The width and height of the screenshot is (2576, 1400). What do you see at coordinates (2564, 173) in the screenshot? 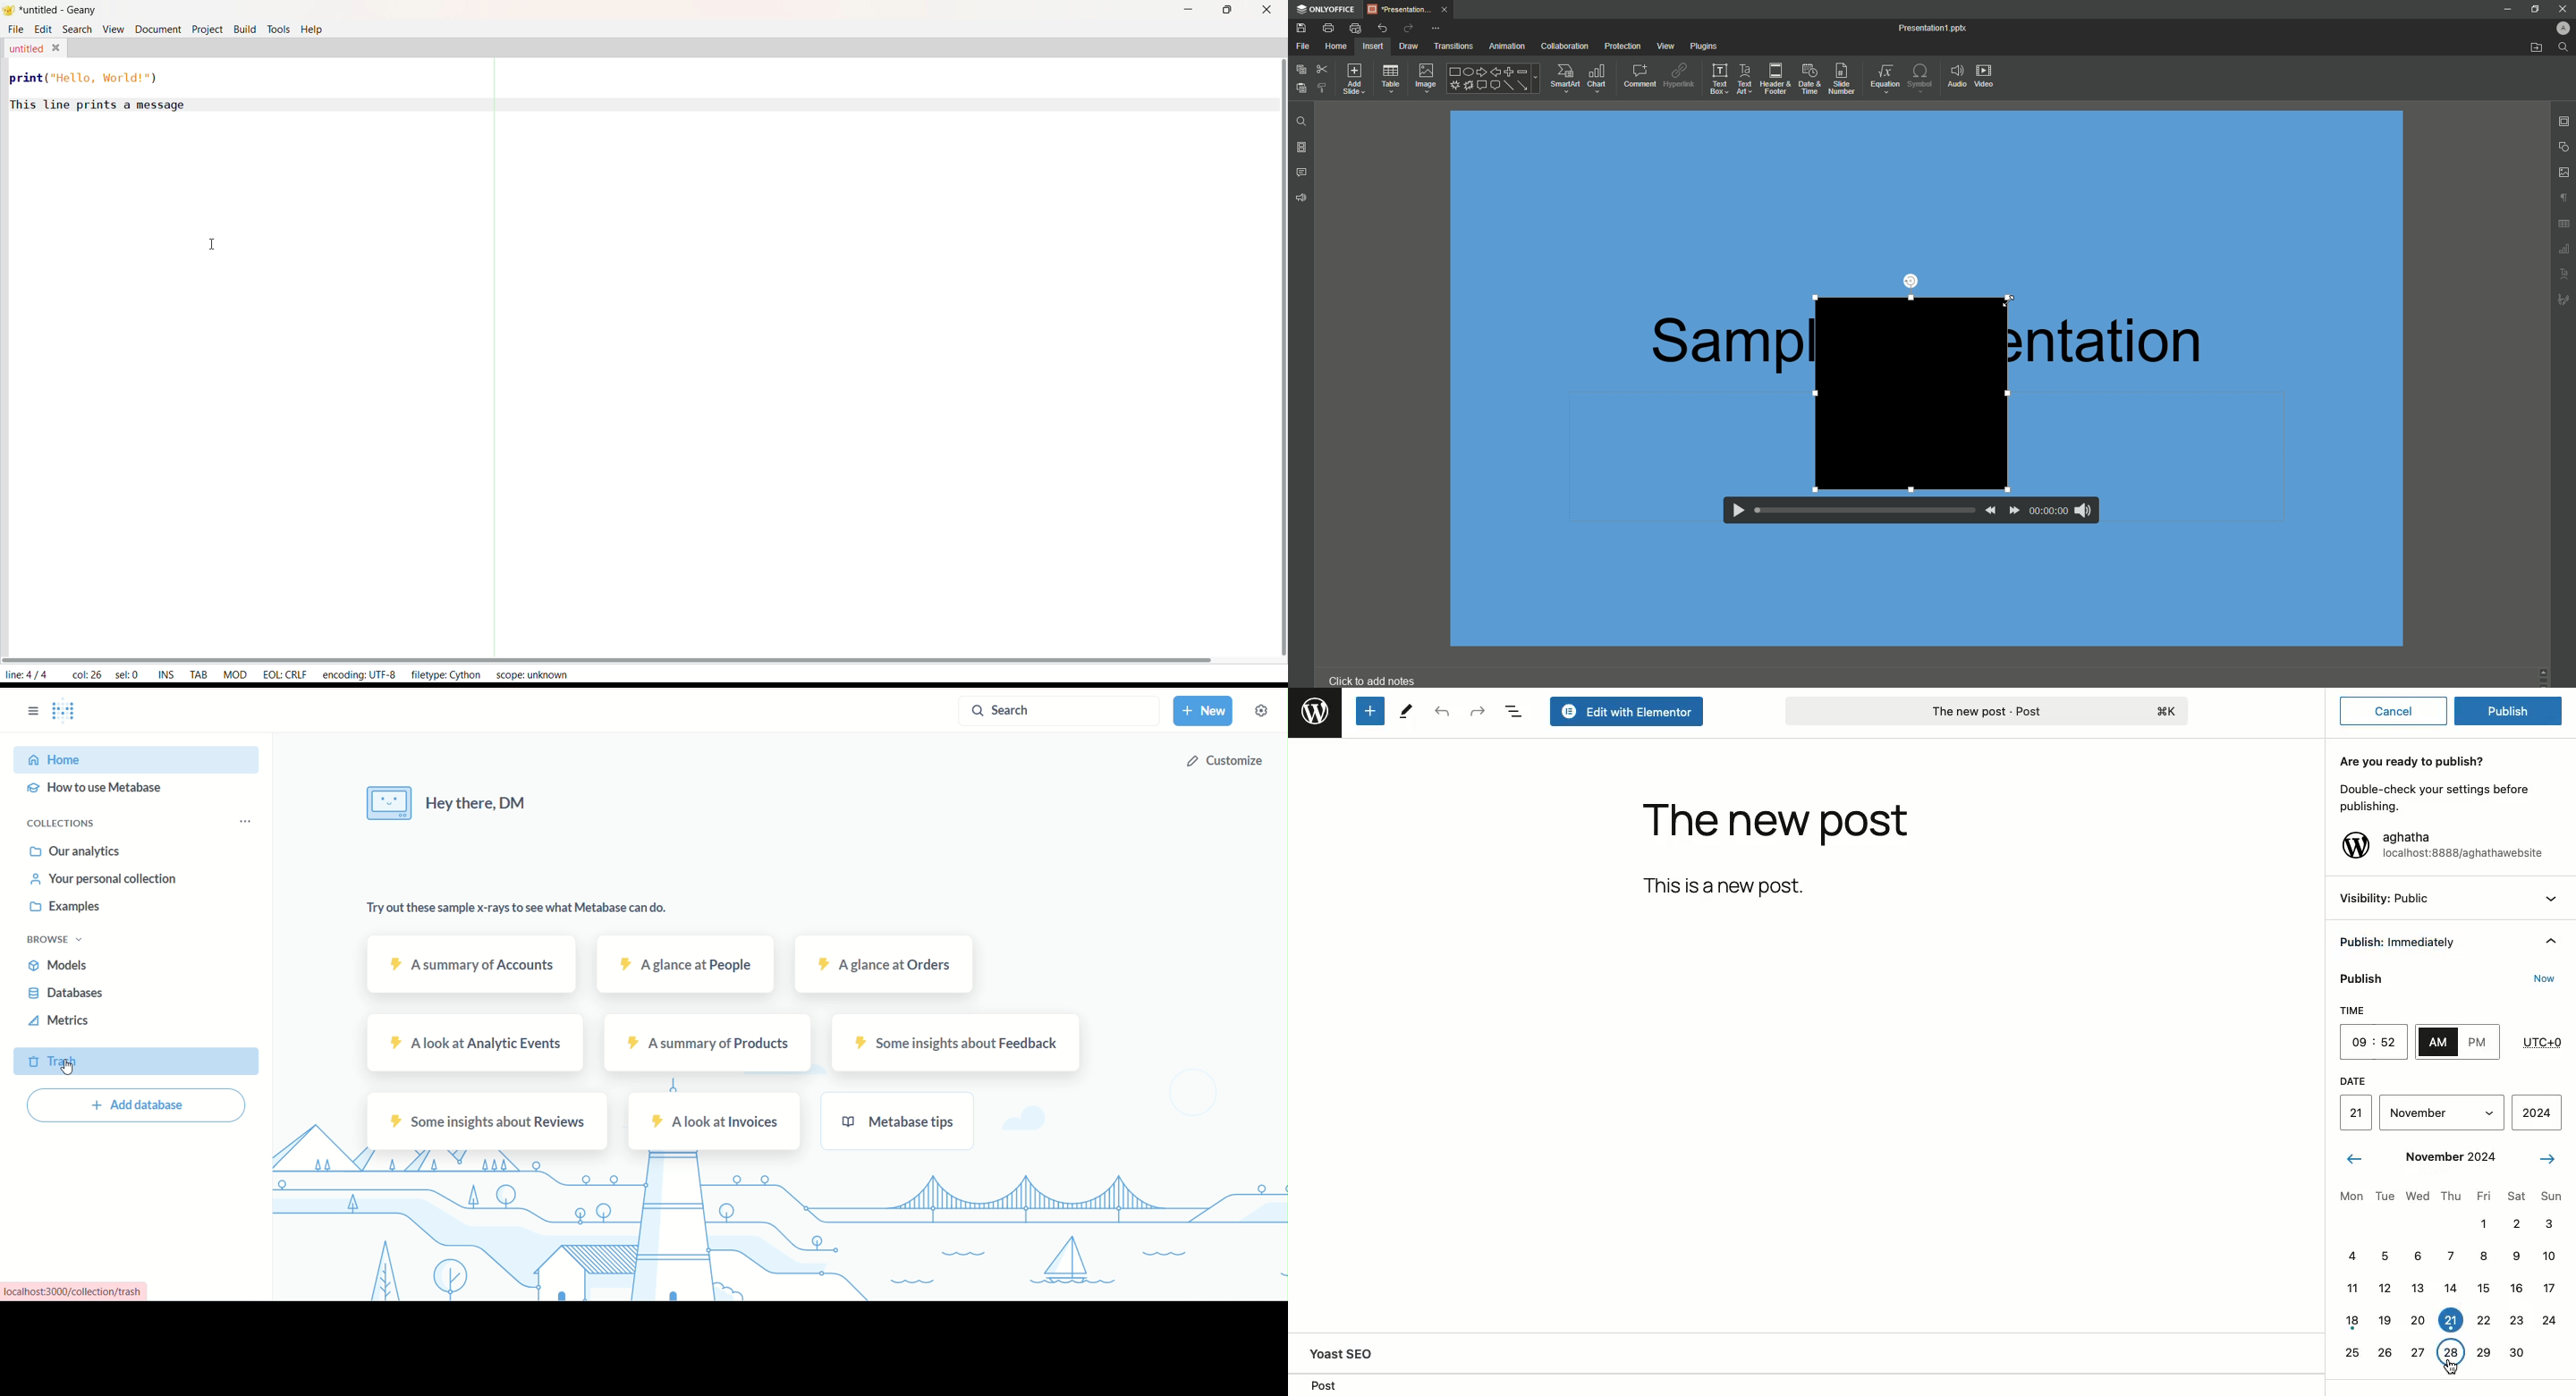
I see `Image Settings` at bounding box center [2564, 173].